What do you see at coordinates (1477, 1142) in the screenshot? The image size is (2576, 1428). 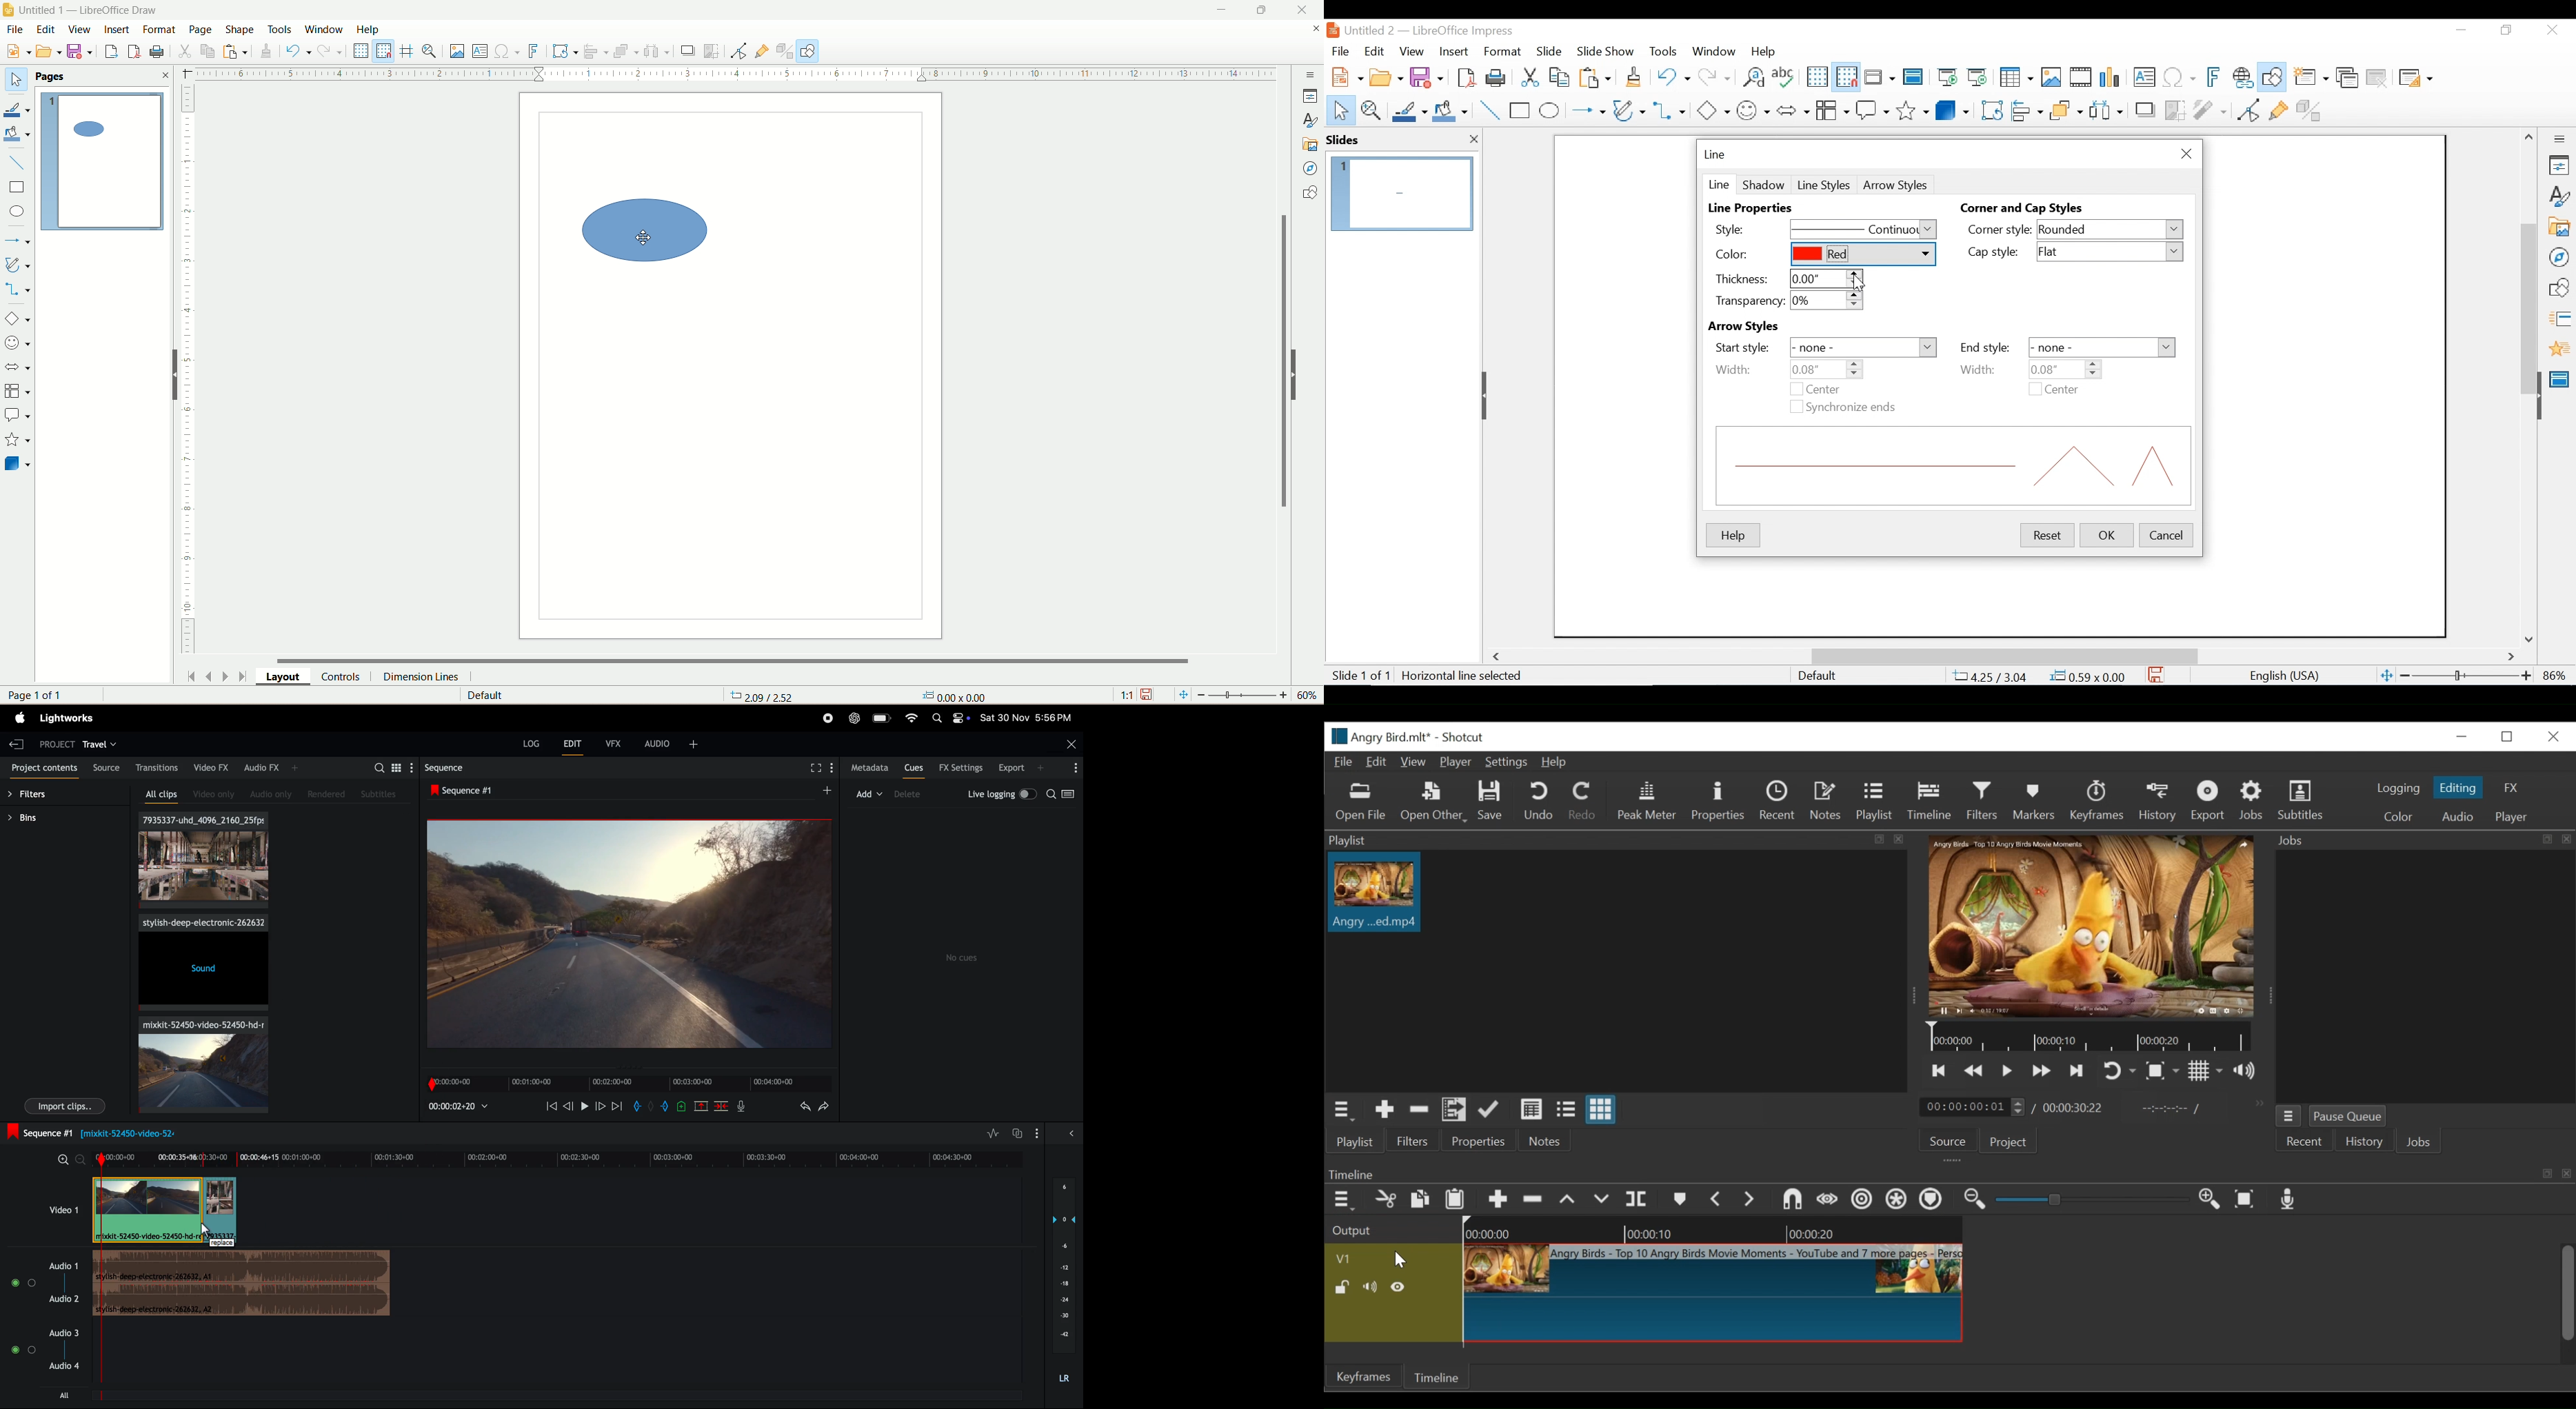 I see `Properties` at bounding box center [1477, 1142].